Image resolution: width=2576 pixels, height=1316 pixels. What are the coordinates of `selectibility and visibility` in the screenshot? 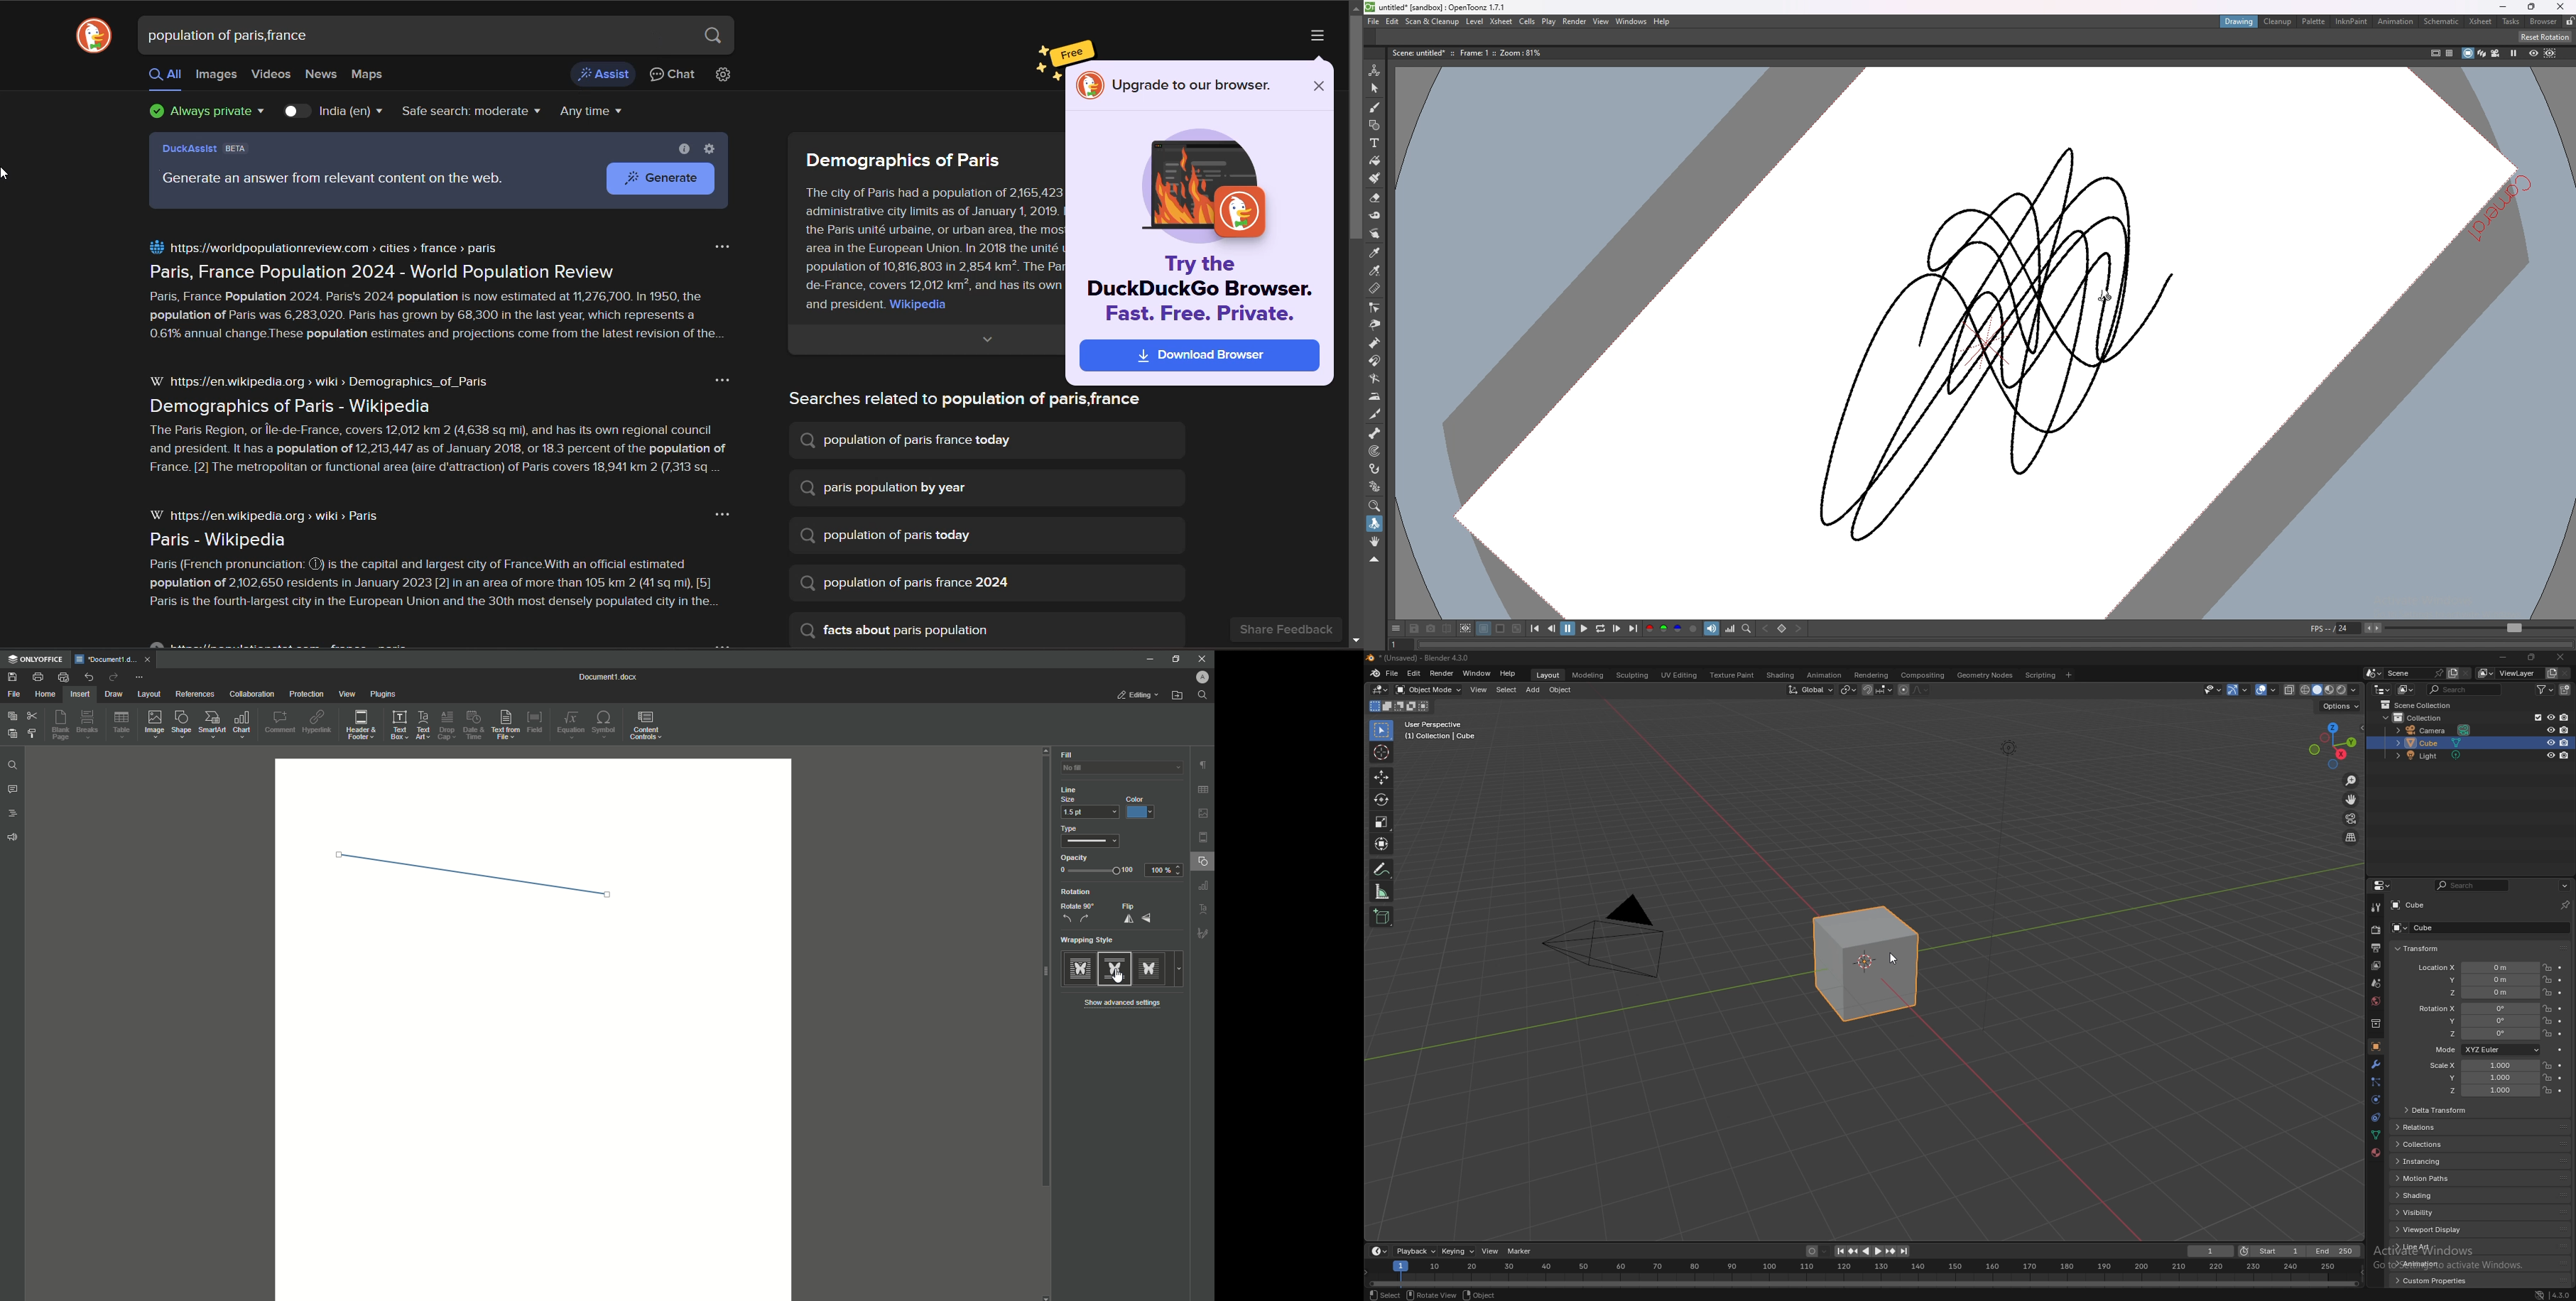 It's located at (2214, 690).